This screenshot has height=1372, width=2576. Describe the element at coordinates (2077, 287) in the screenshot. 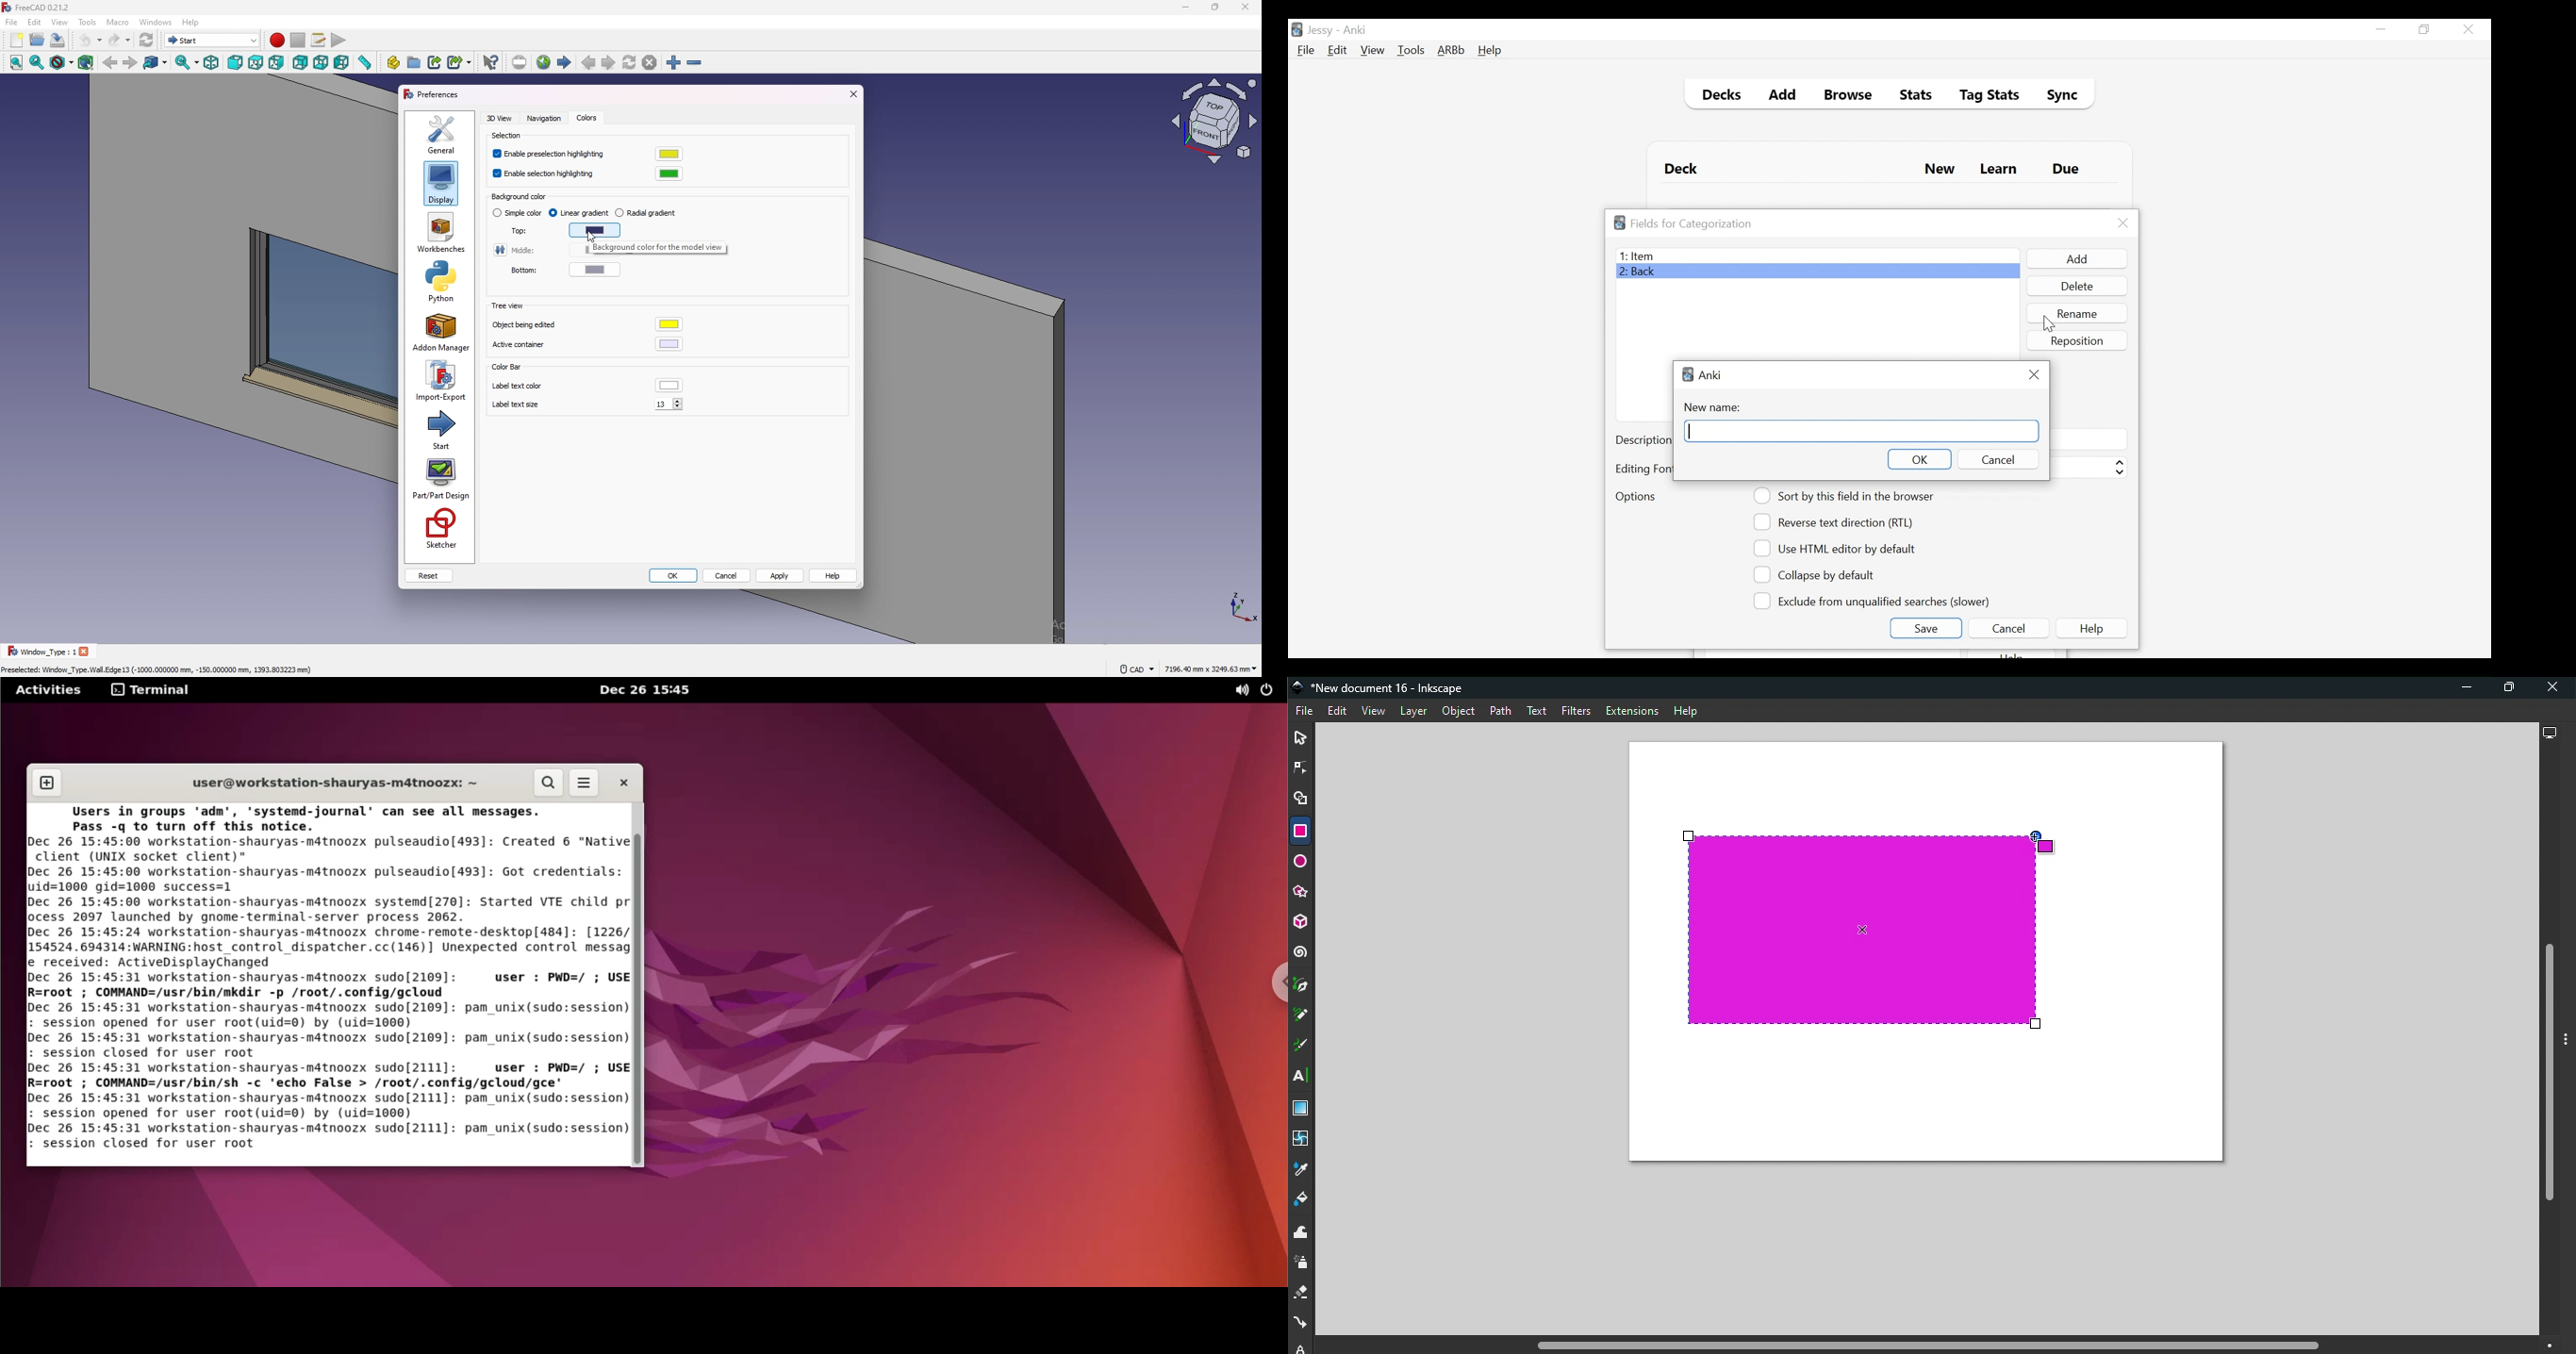

I see `Delete` at that location.